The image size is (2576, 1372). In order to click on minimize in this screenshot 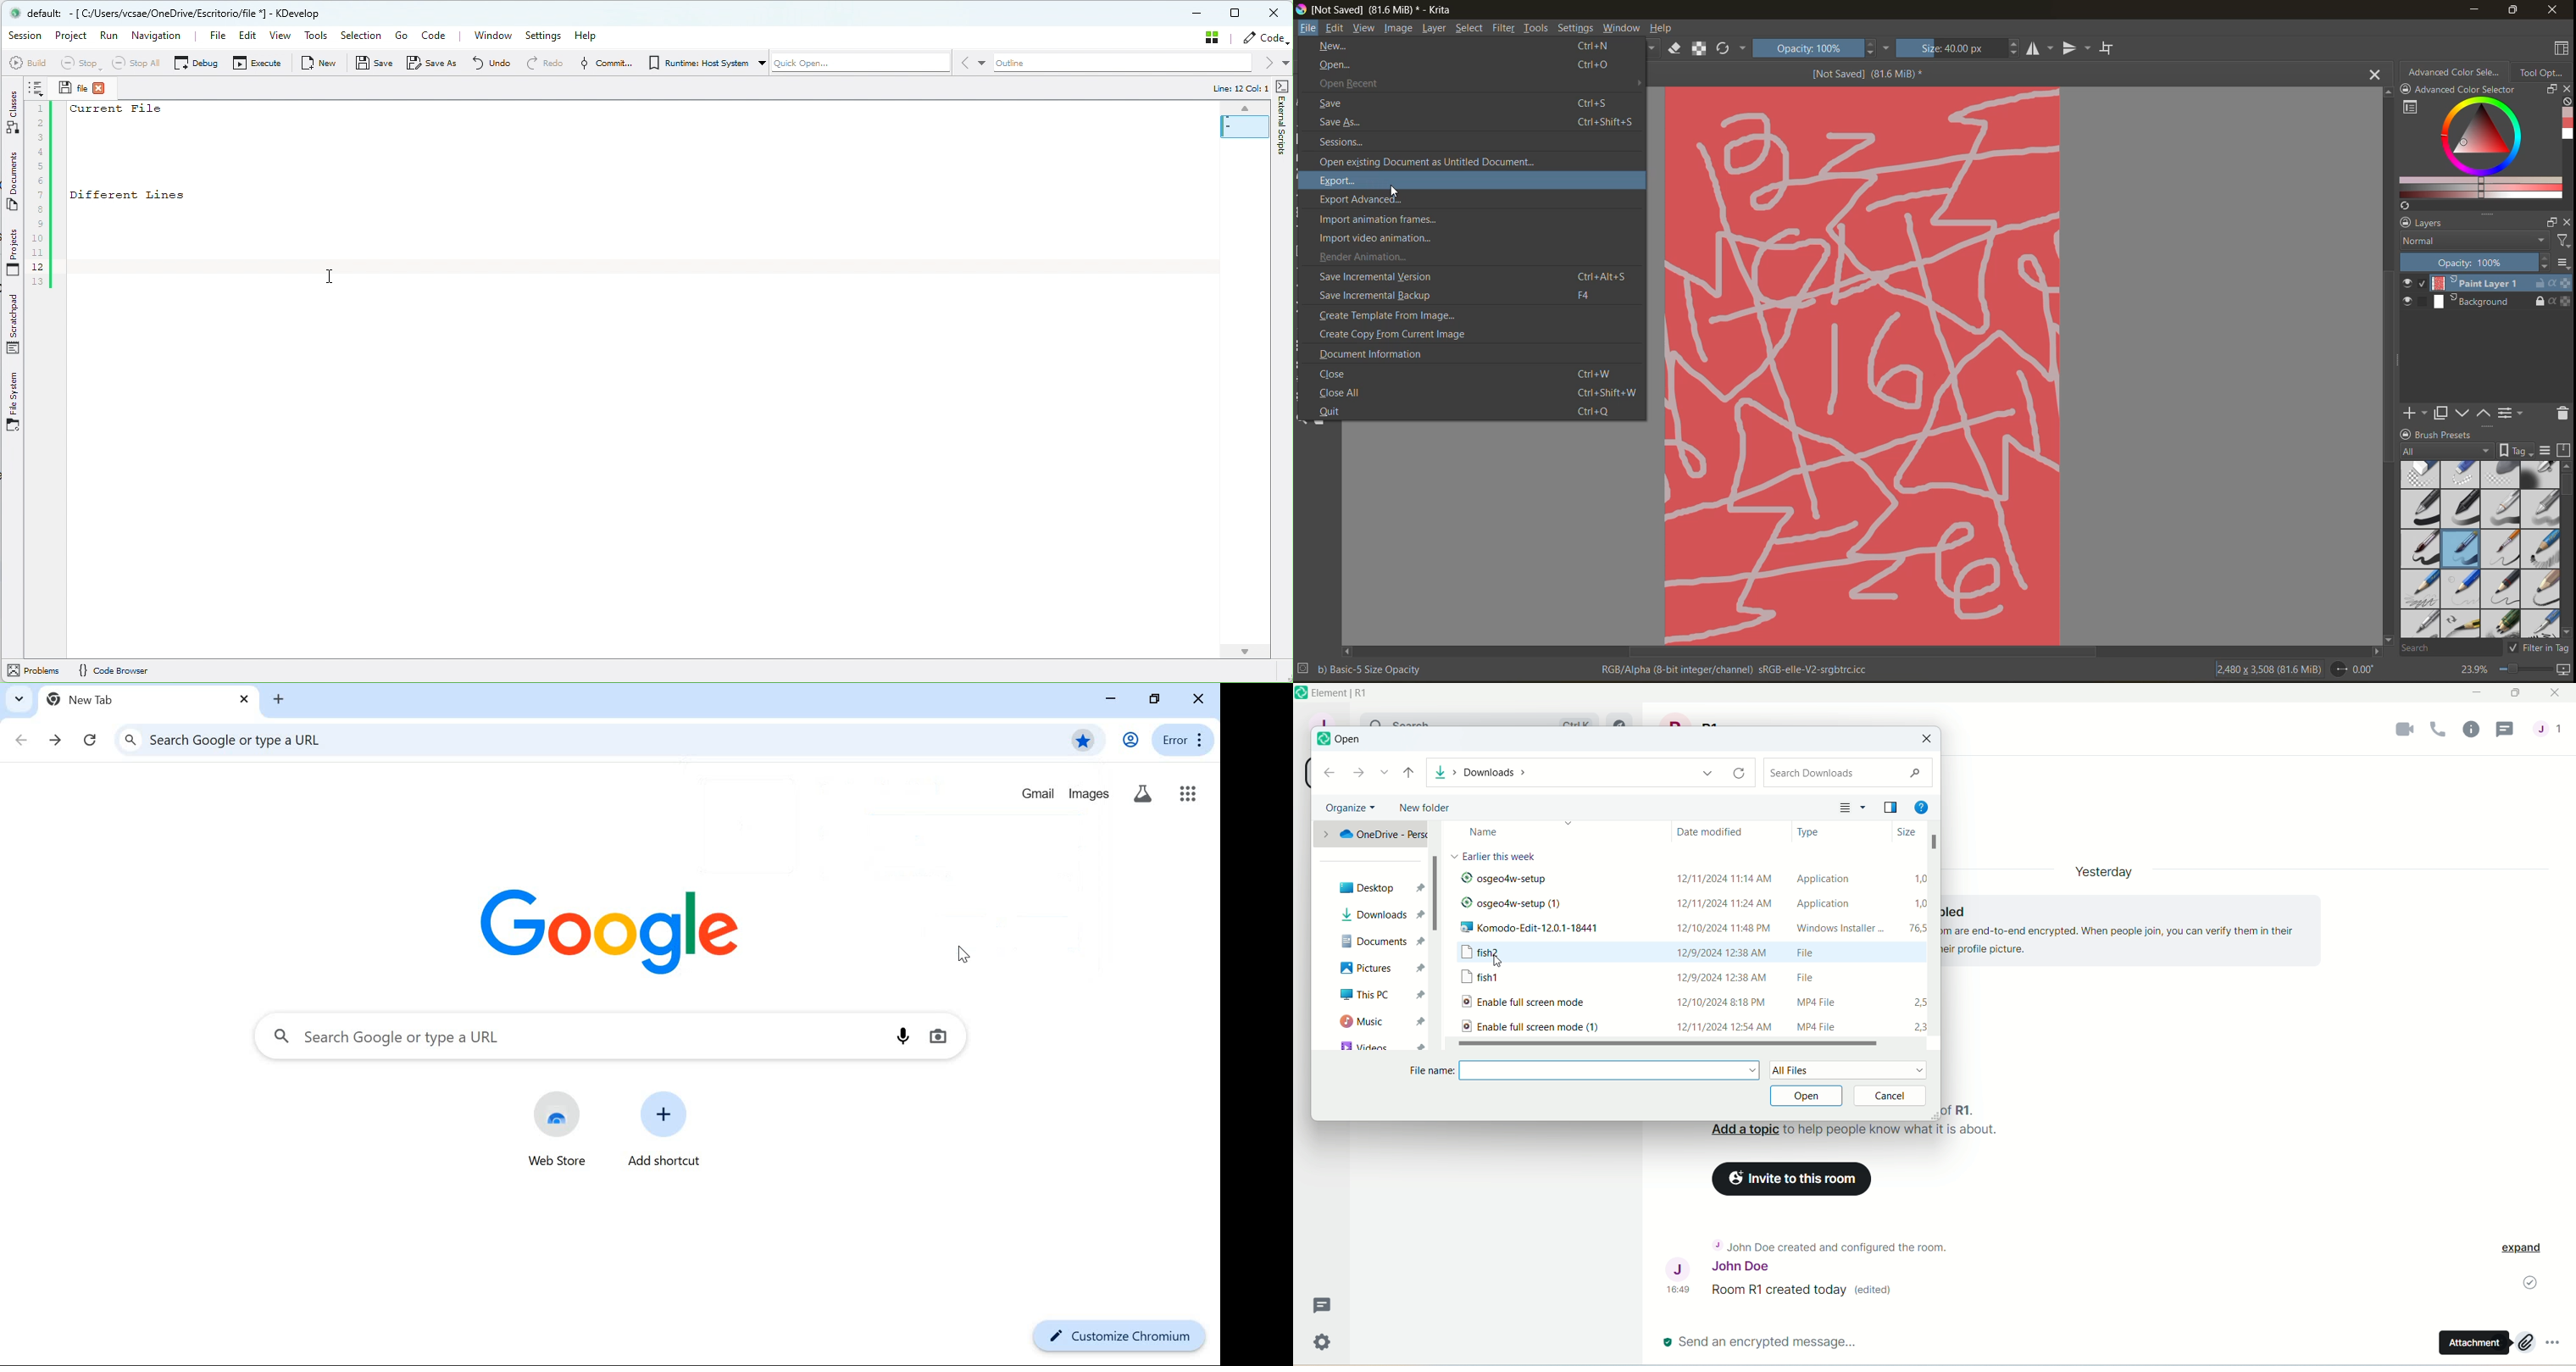, I will do `click(2472, 9)`.